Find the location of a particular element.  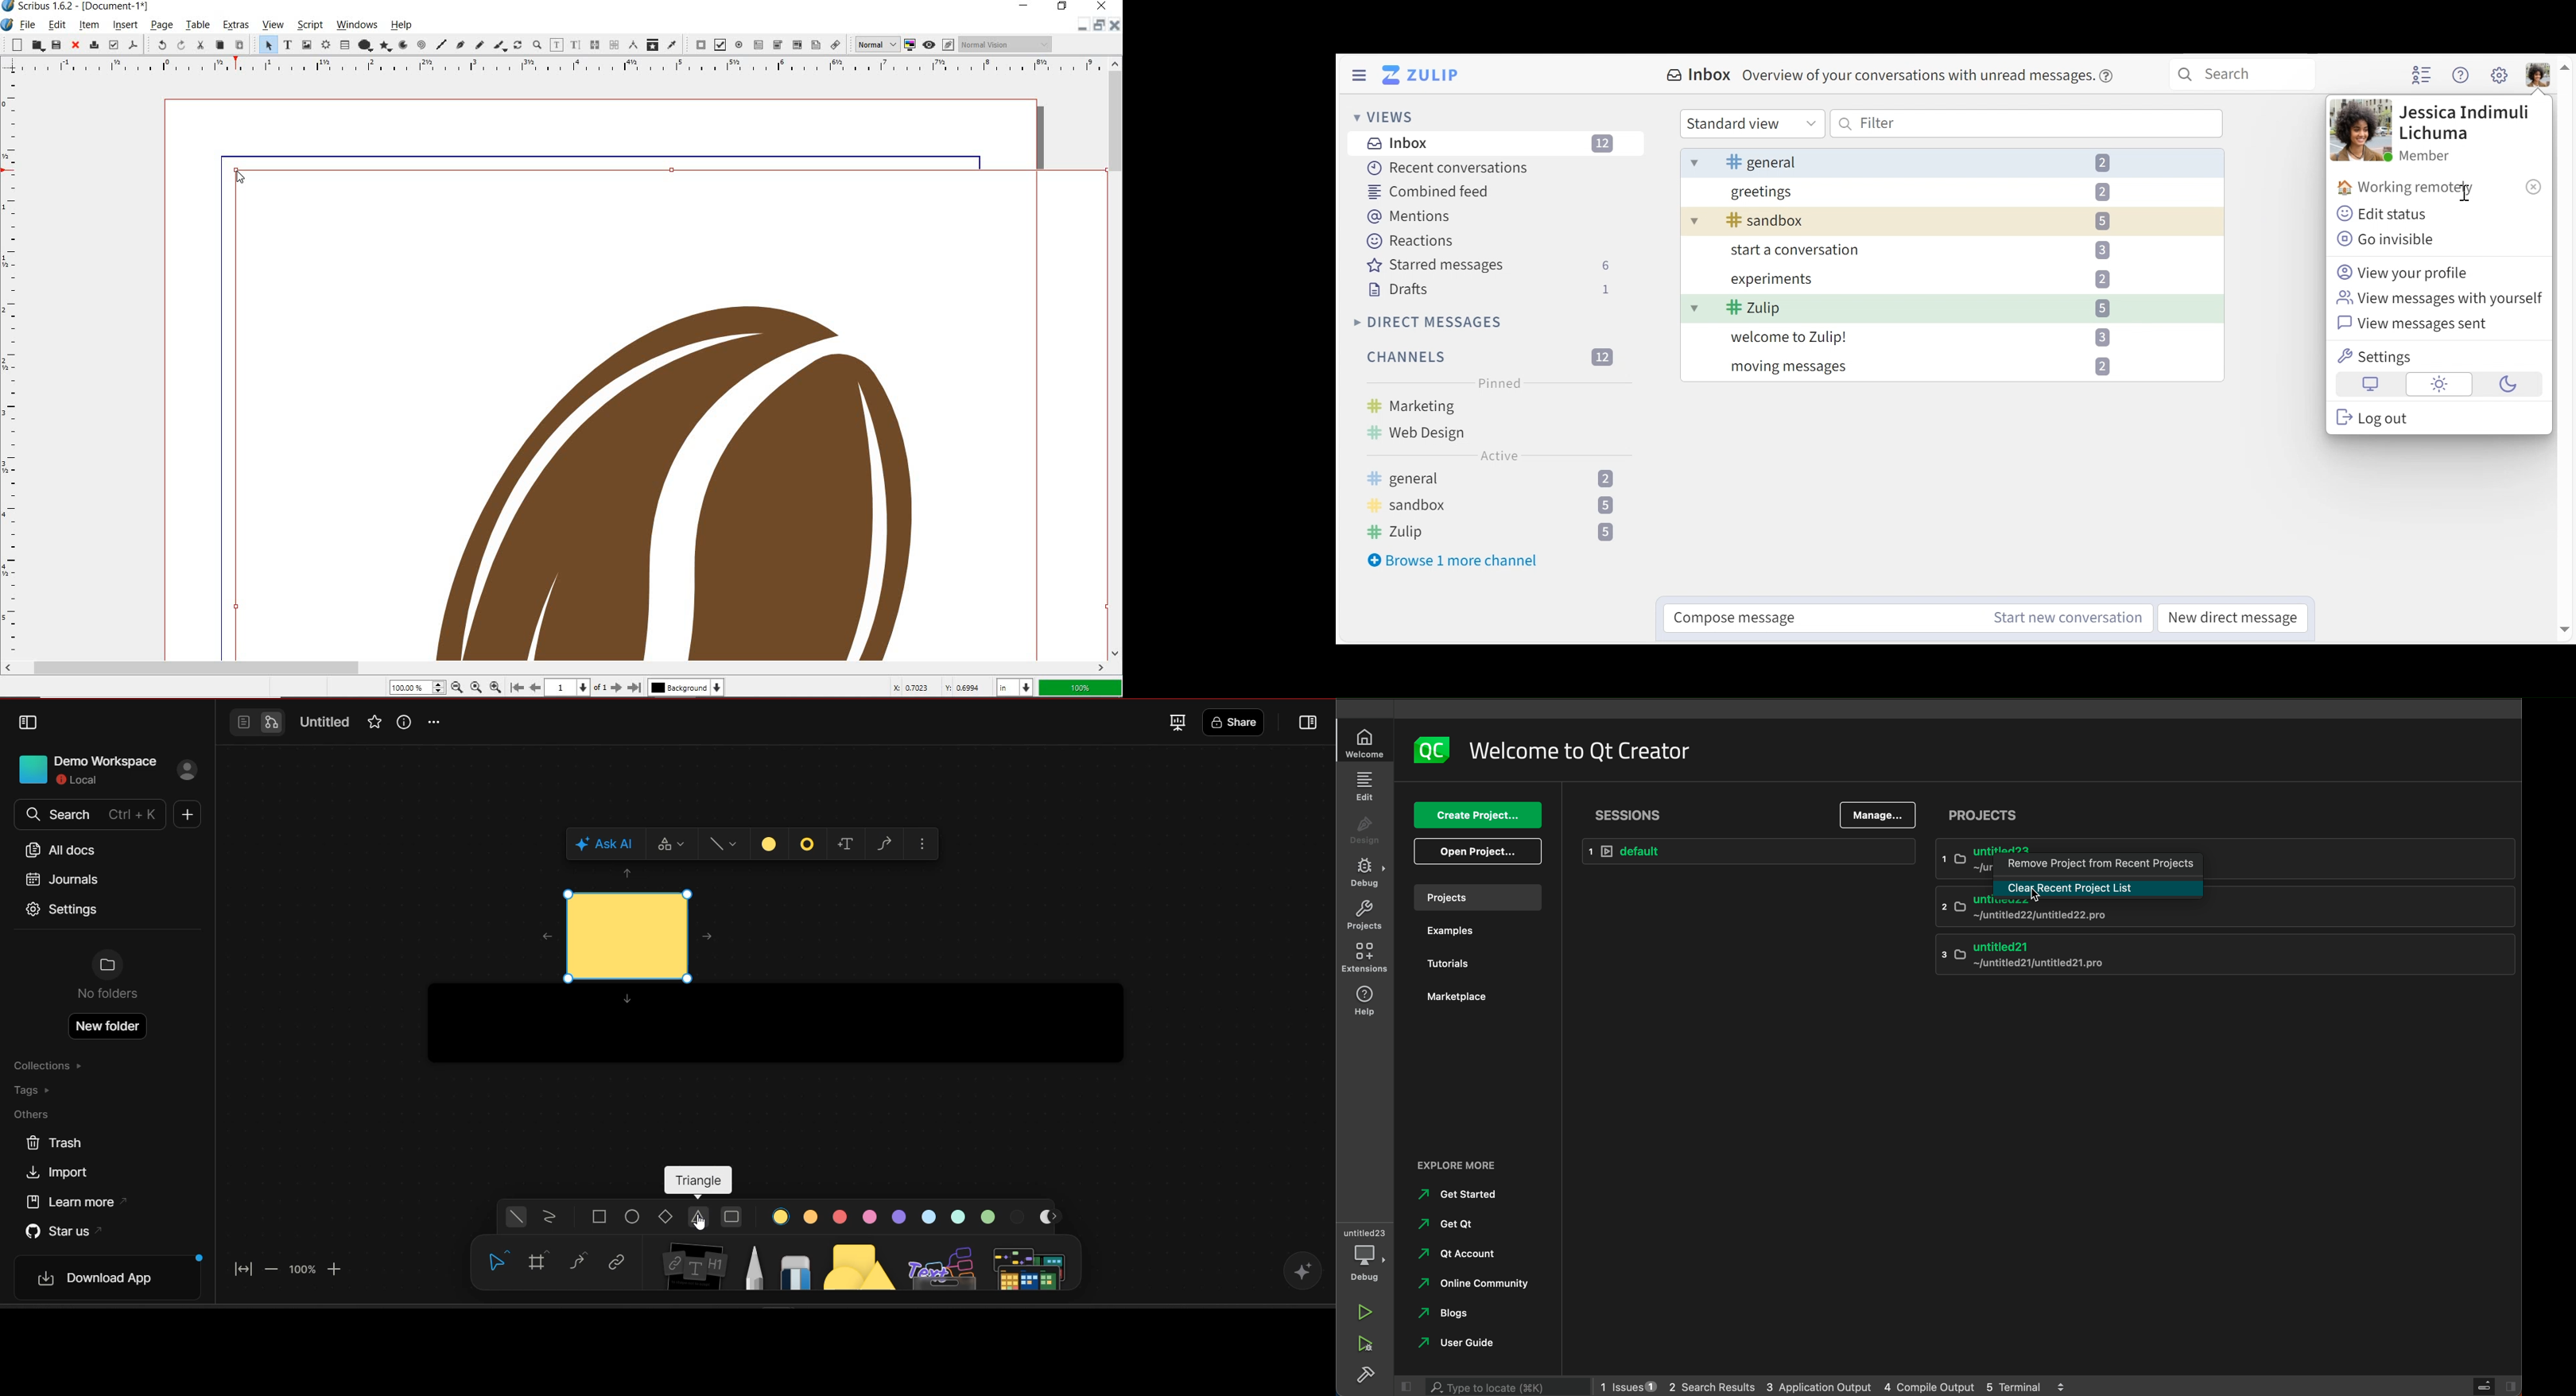

star us is located at coordinates (63, 1230).